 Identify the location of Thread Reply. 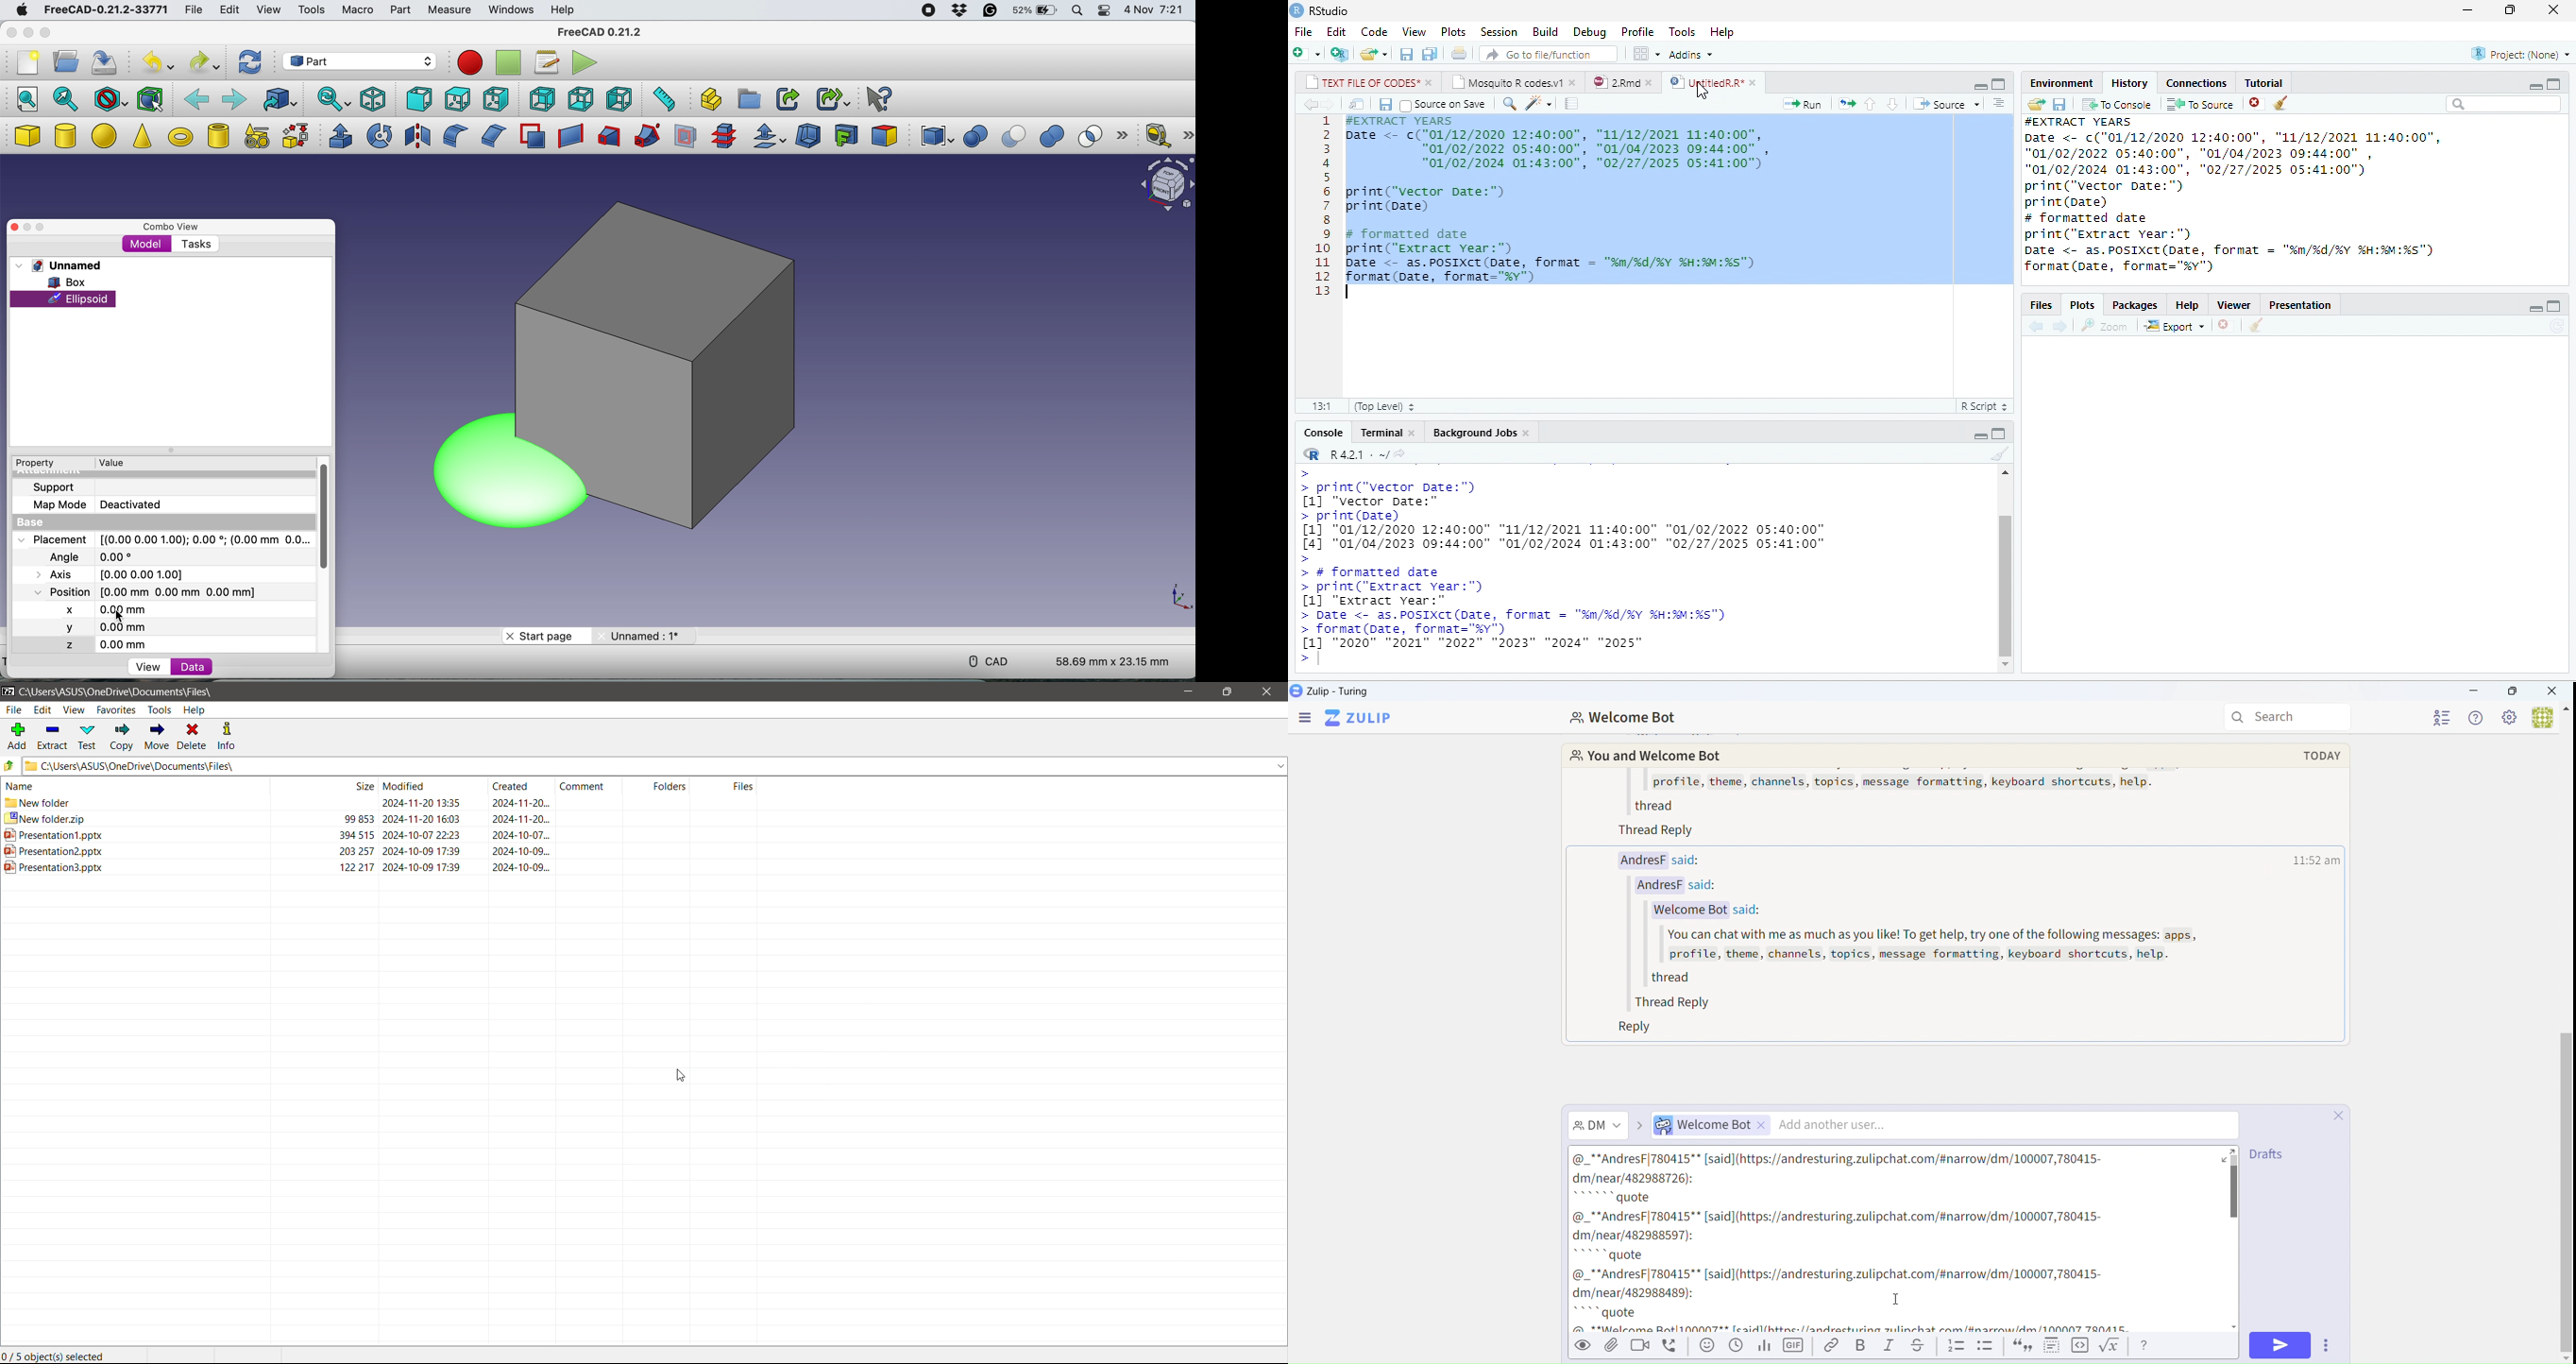
(1666, 1002).